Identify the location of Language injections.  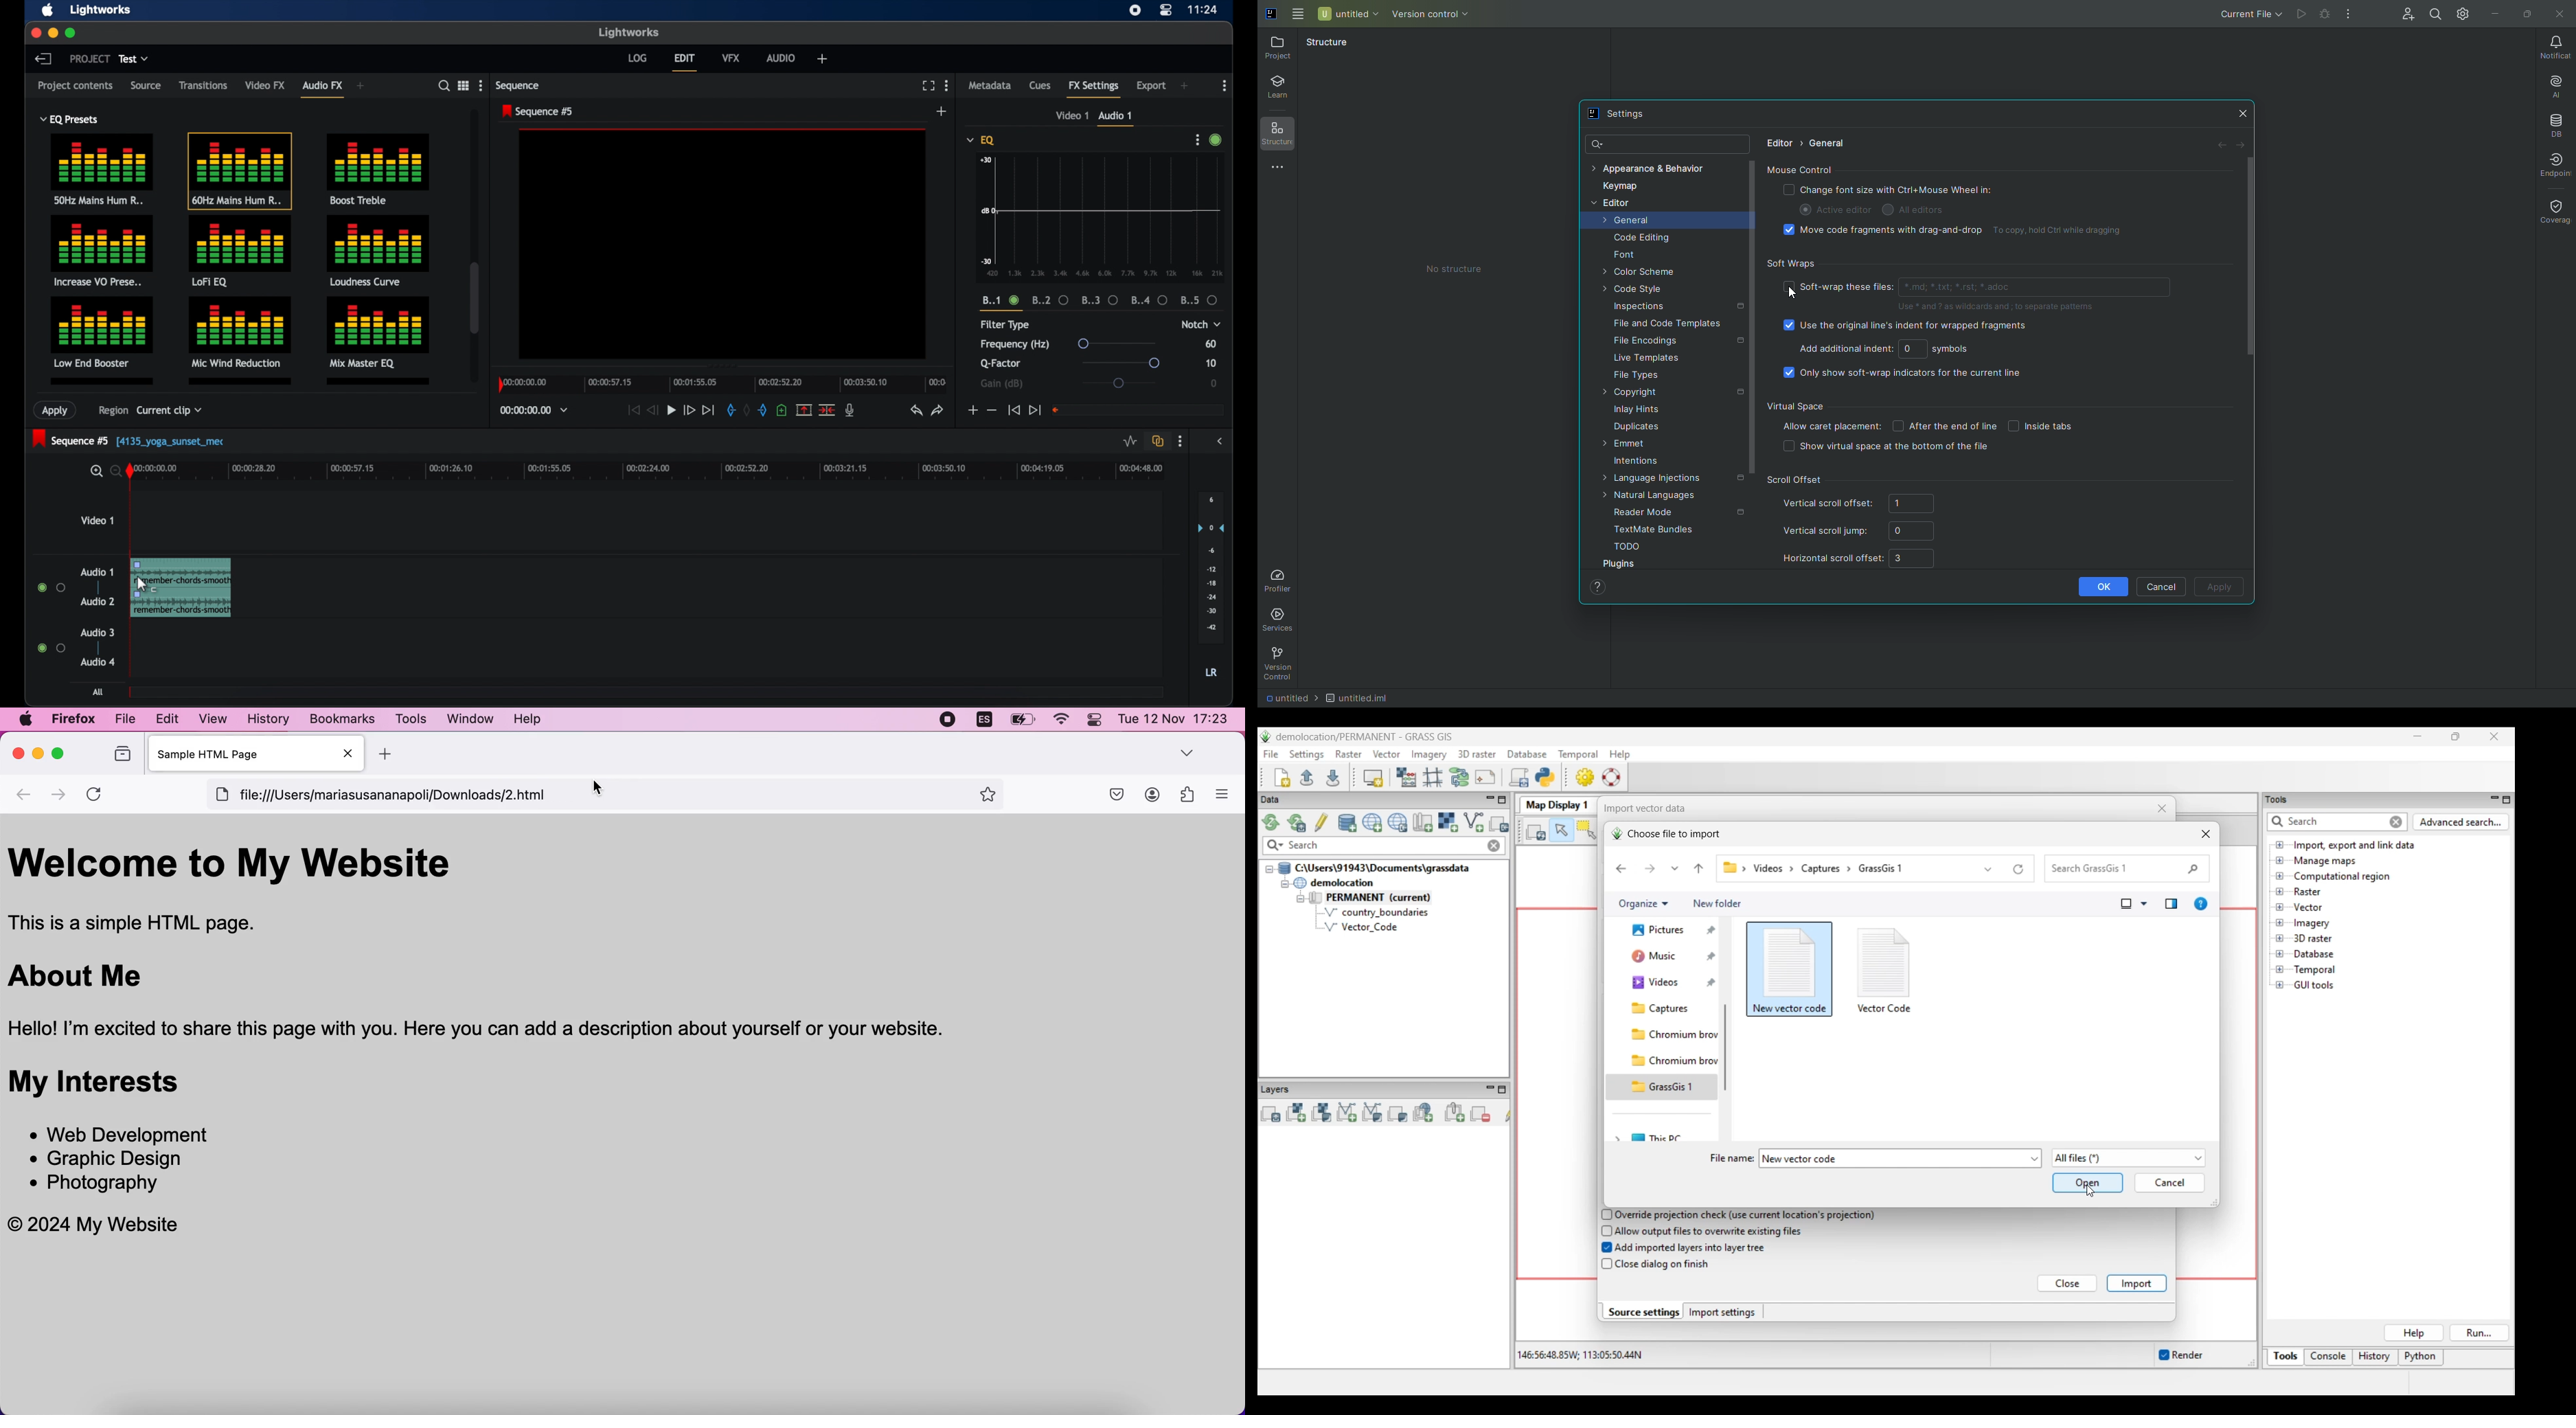
(1650, 478).